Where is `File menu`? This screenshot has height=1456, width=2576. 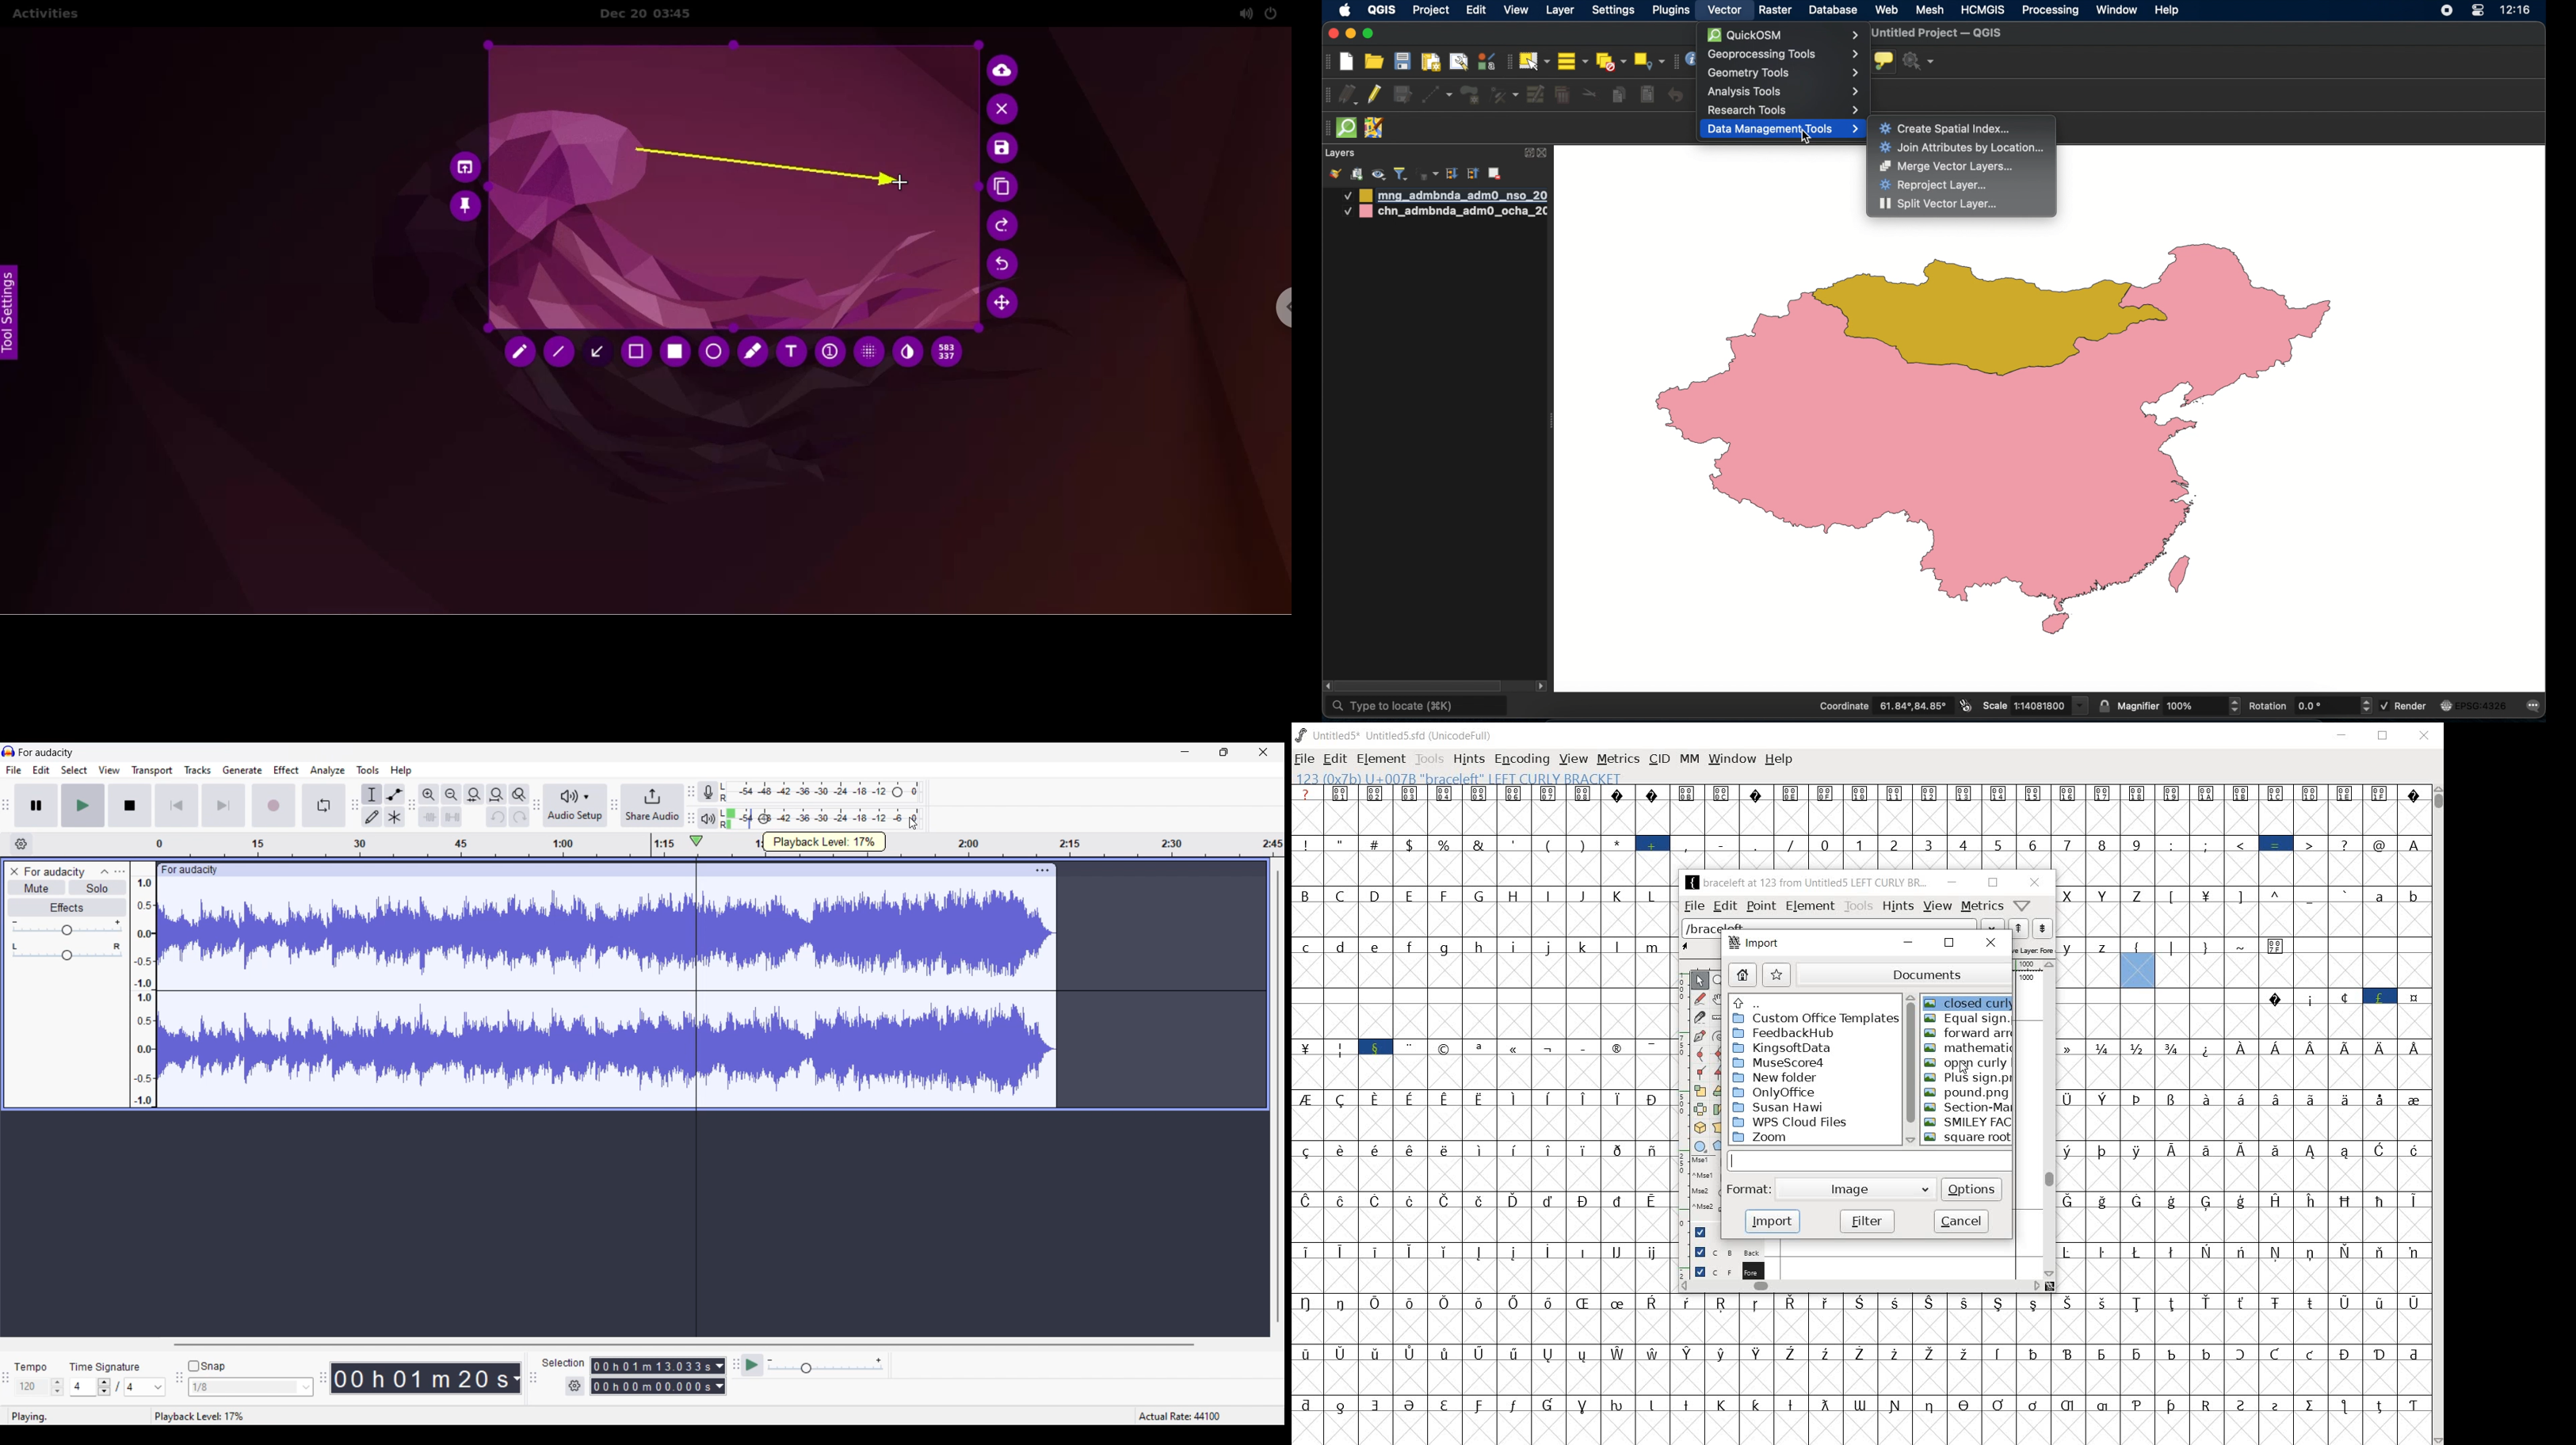 File menu is located at coordinates (14, 770).